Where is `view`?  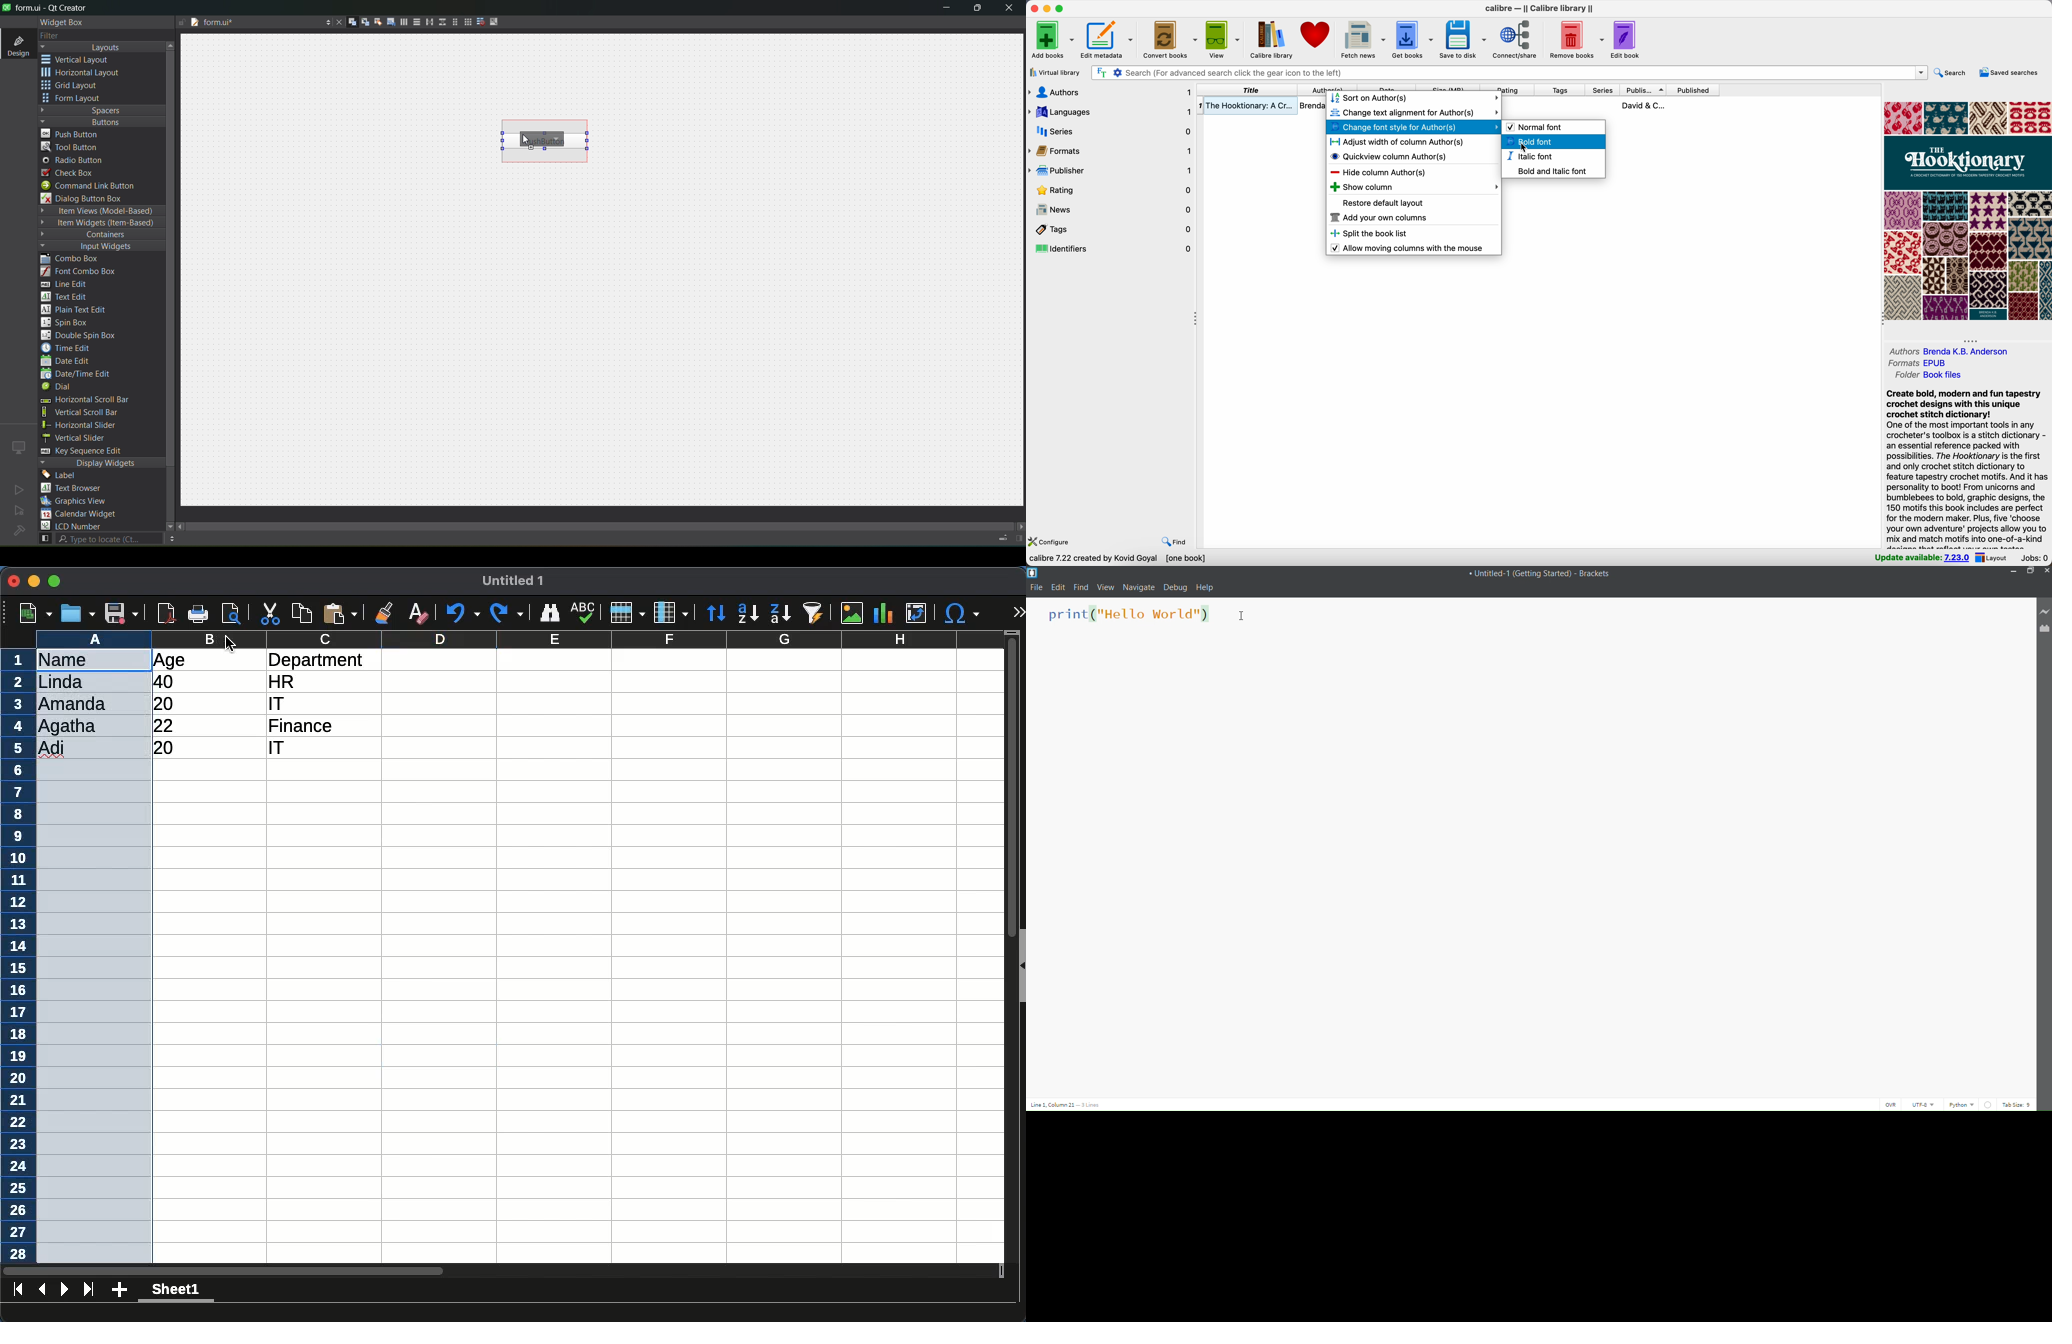 view is located at coordinates (1104, 587).